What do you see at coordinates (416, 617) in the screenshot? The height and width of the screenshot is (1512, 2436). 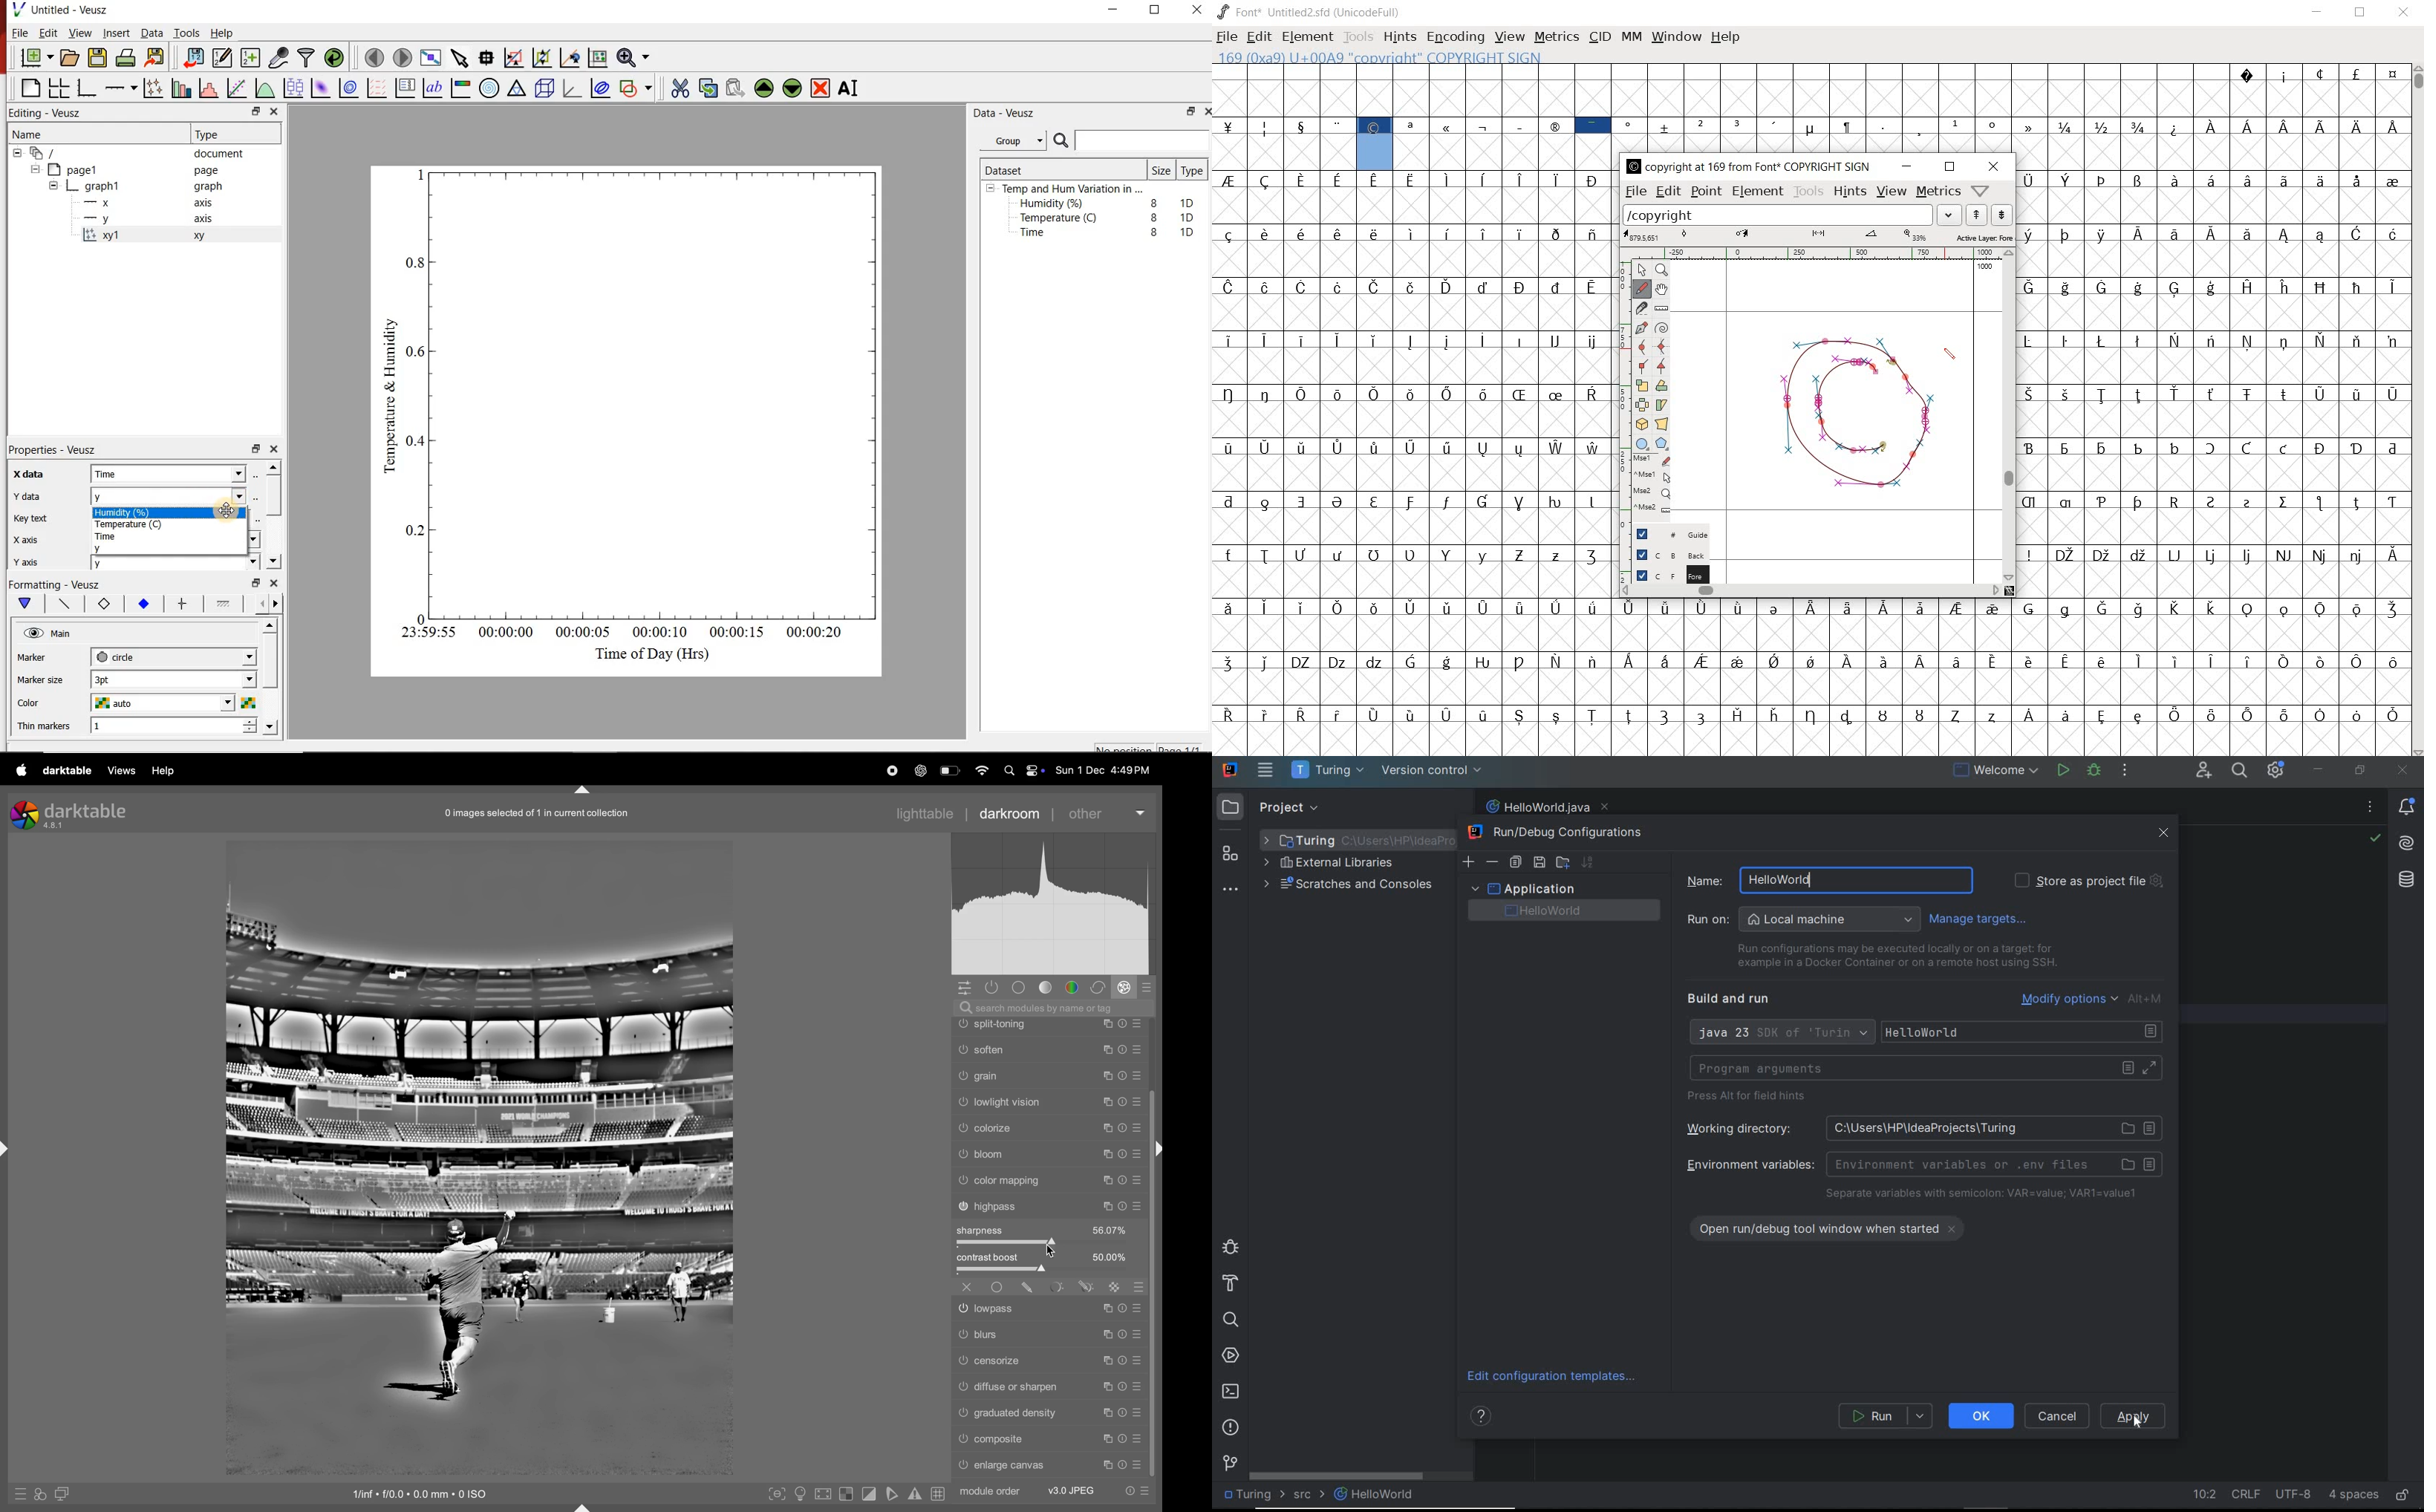 I see `0` at bounding box center [416, 617].